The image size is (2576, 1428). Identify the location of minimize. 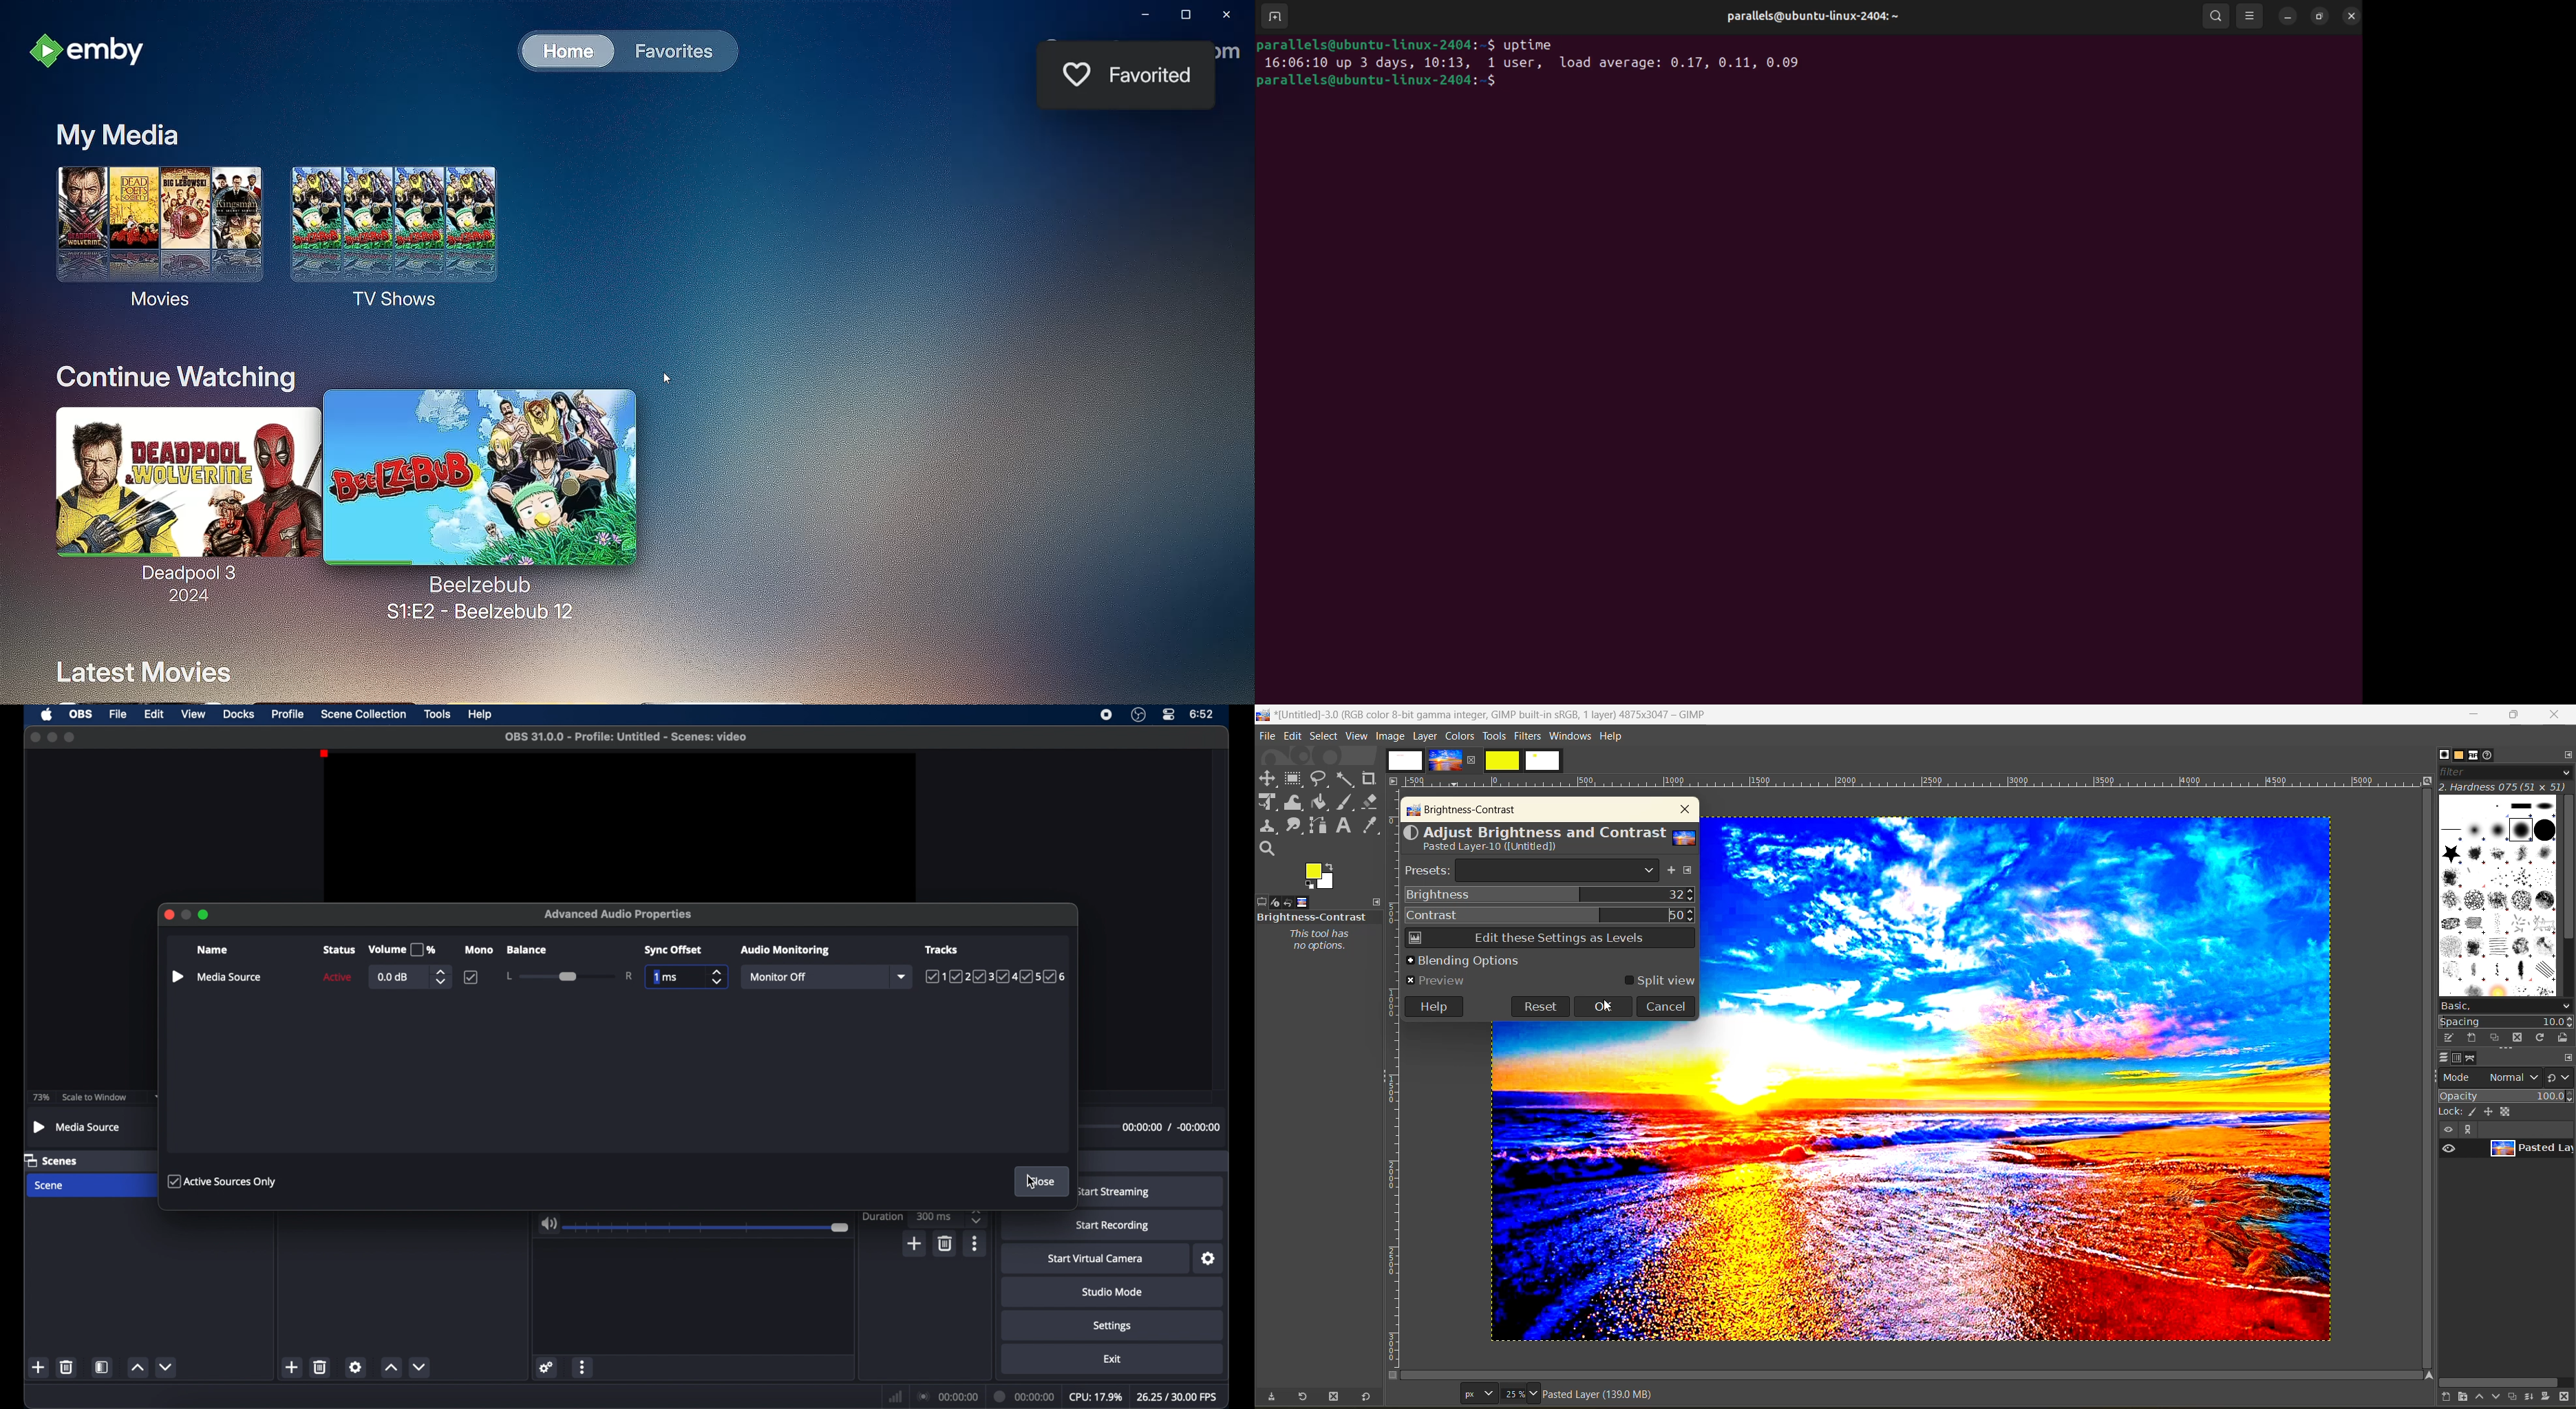
(187, 915).